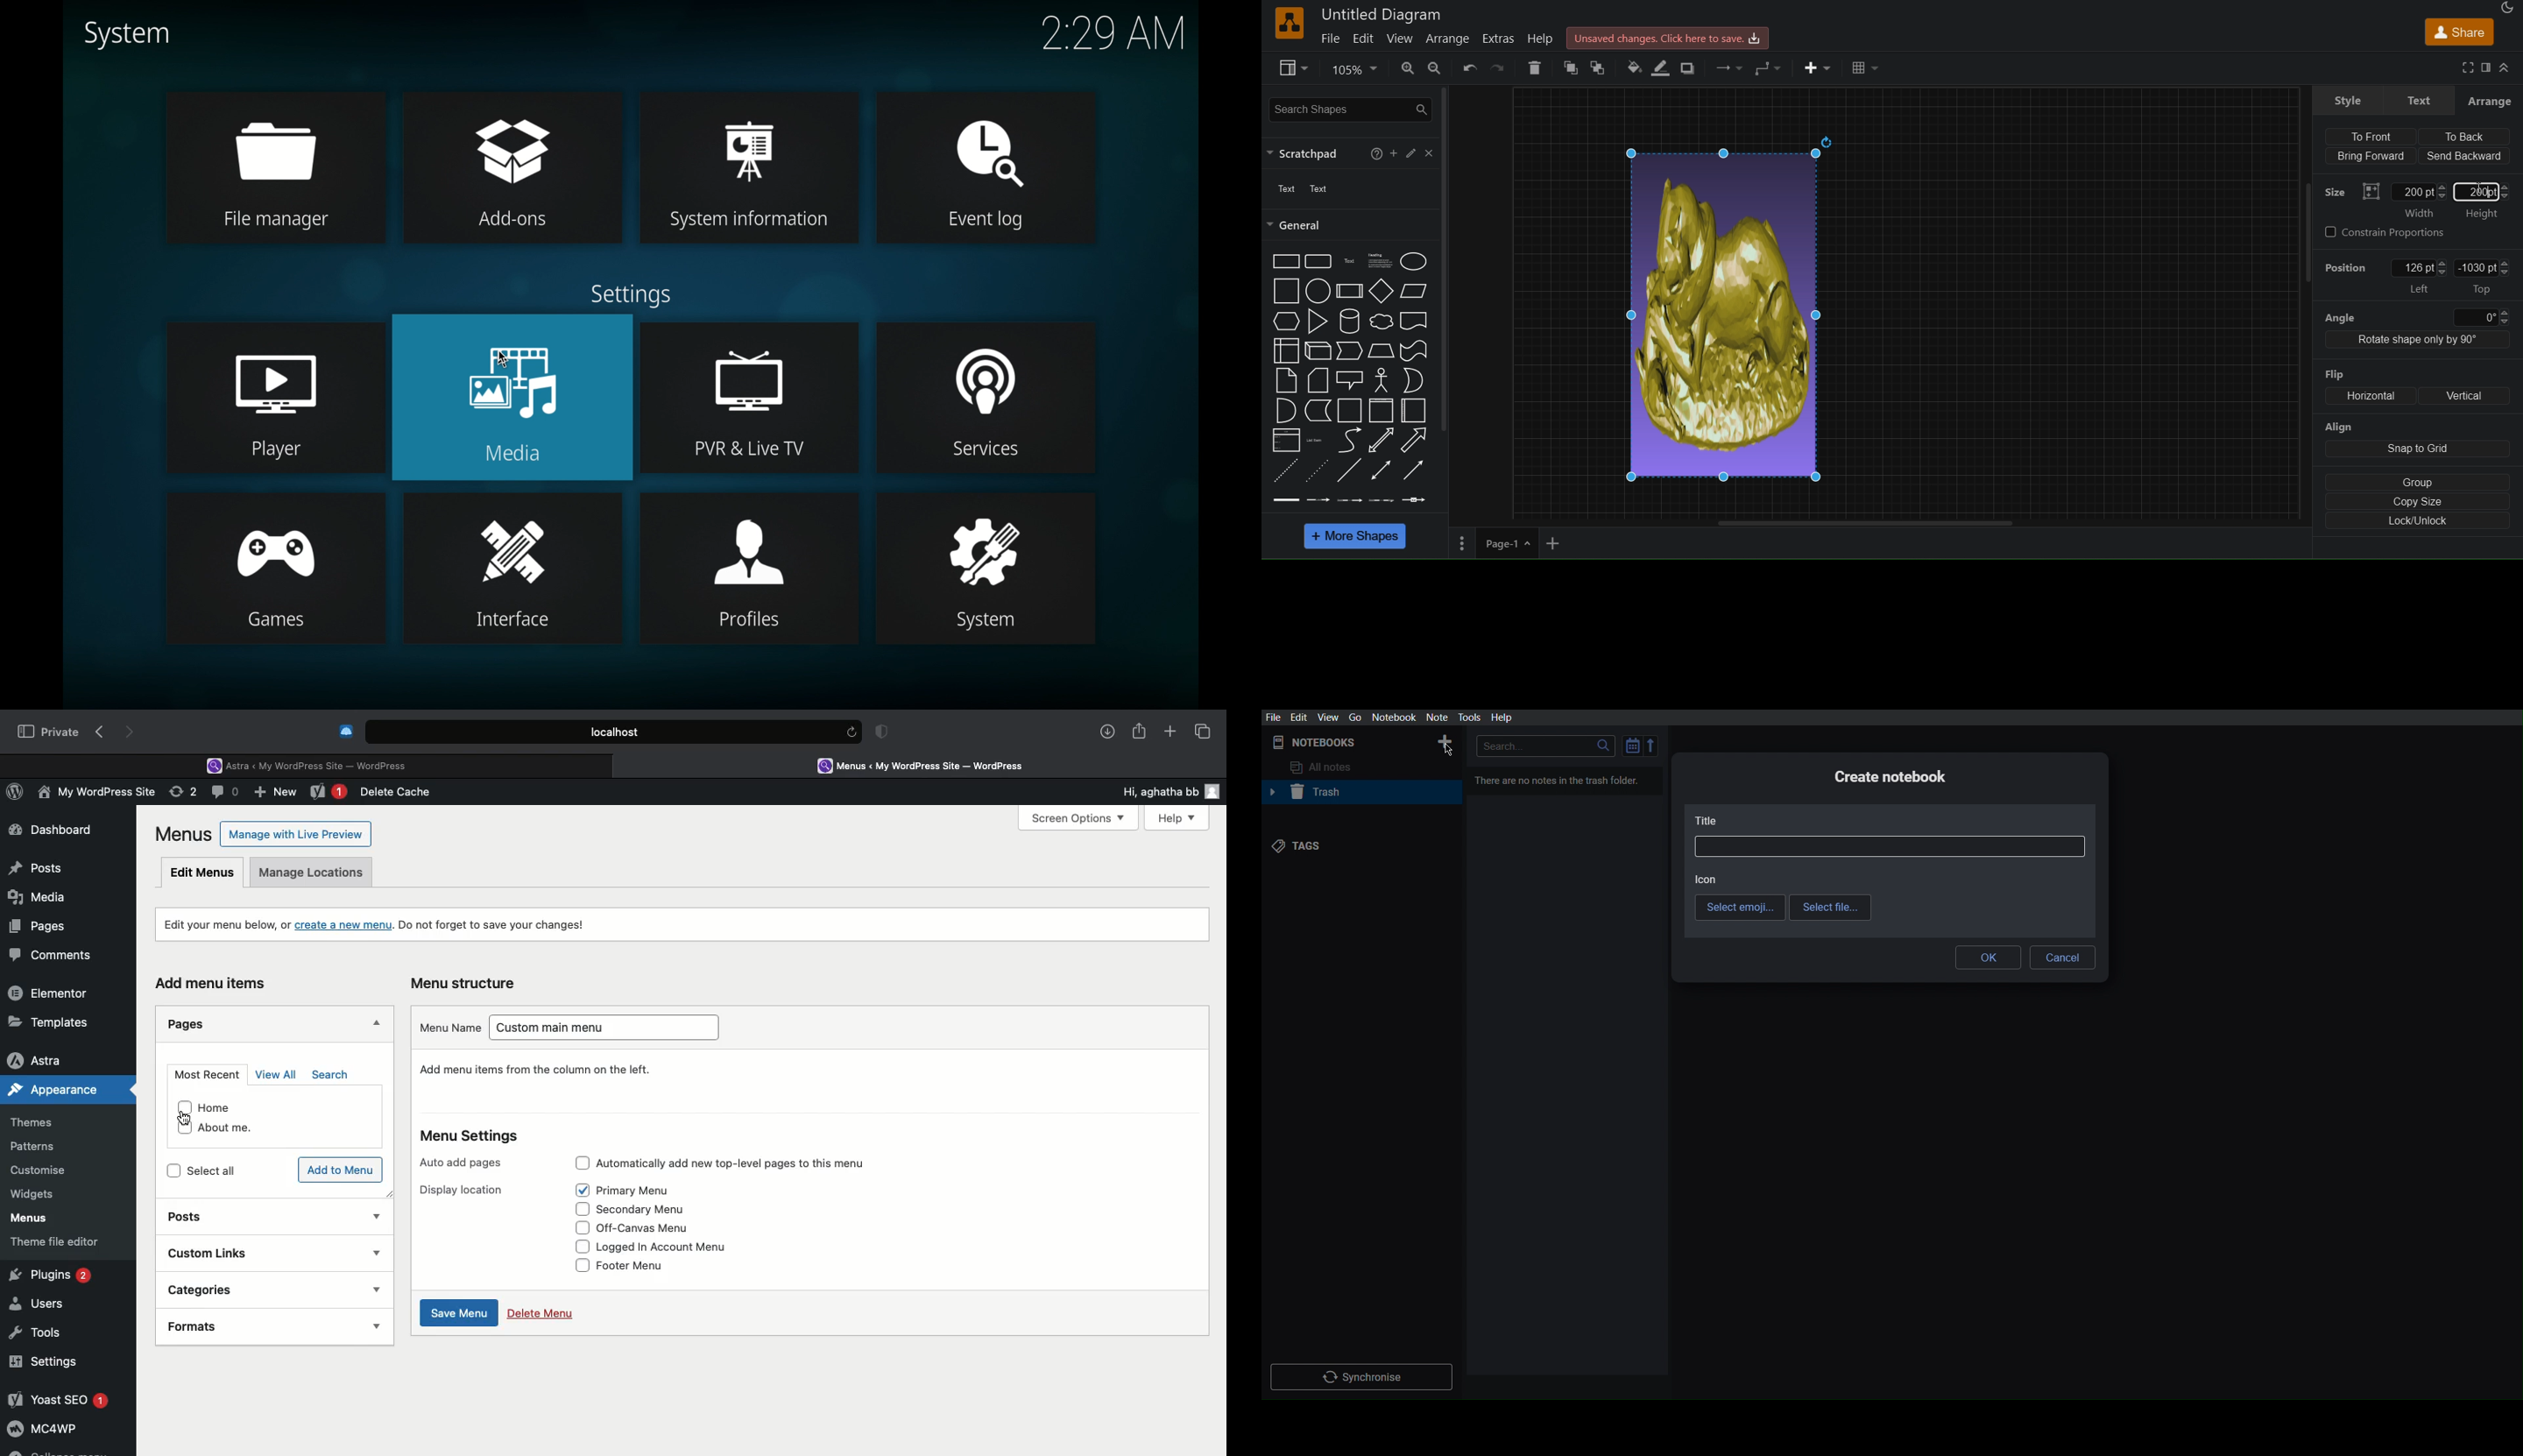  Describe the element at coordinates (974, 450) in the screenshot. I see ` Services` at that location.